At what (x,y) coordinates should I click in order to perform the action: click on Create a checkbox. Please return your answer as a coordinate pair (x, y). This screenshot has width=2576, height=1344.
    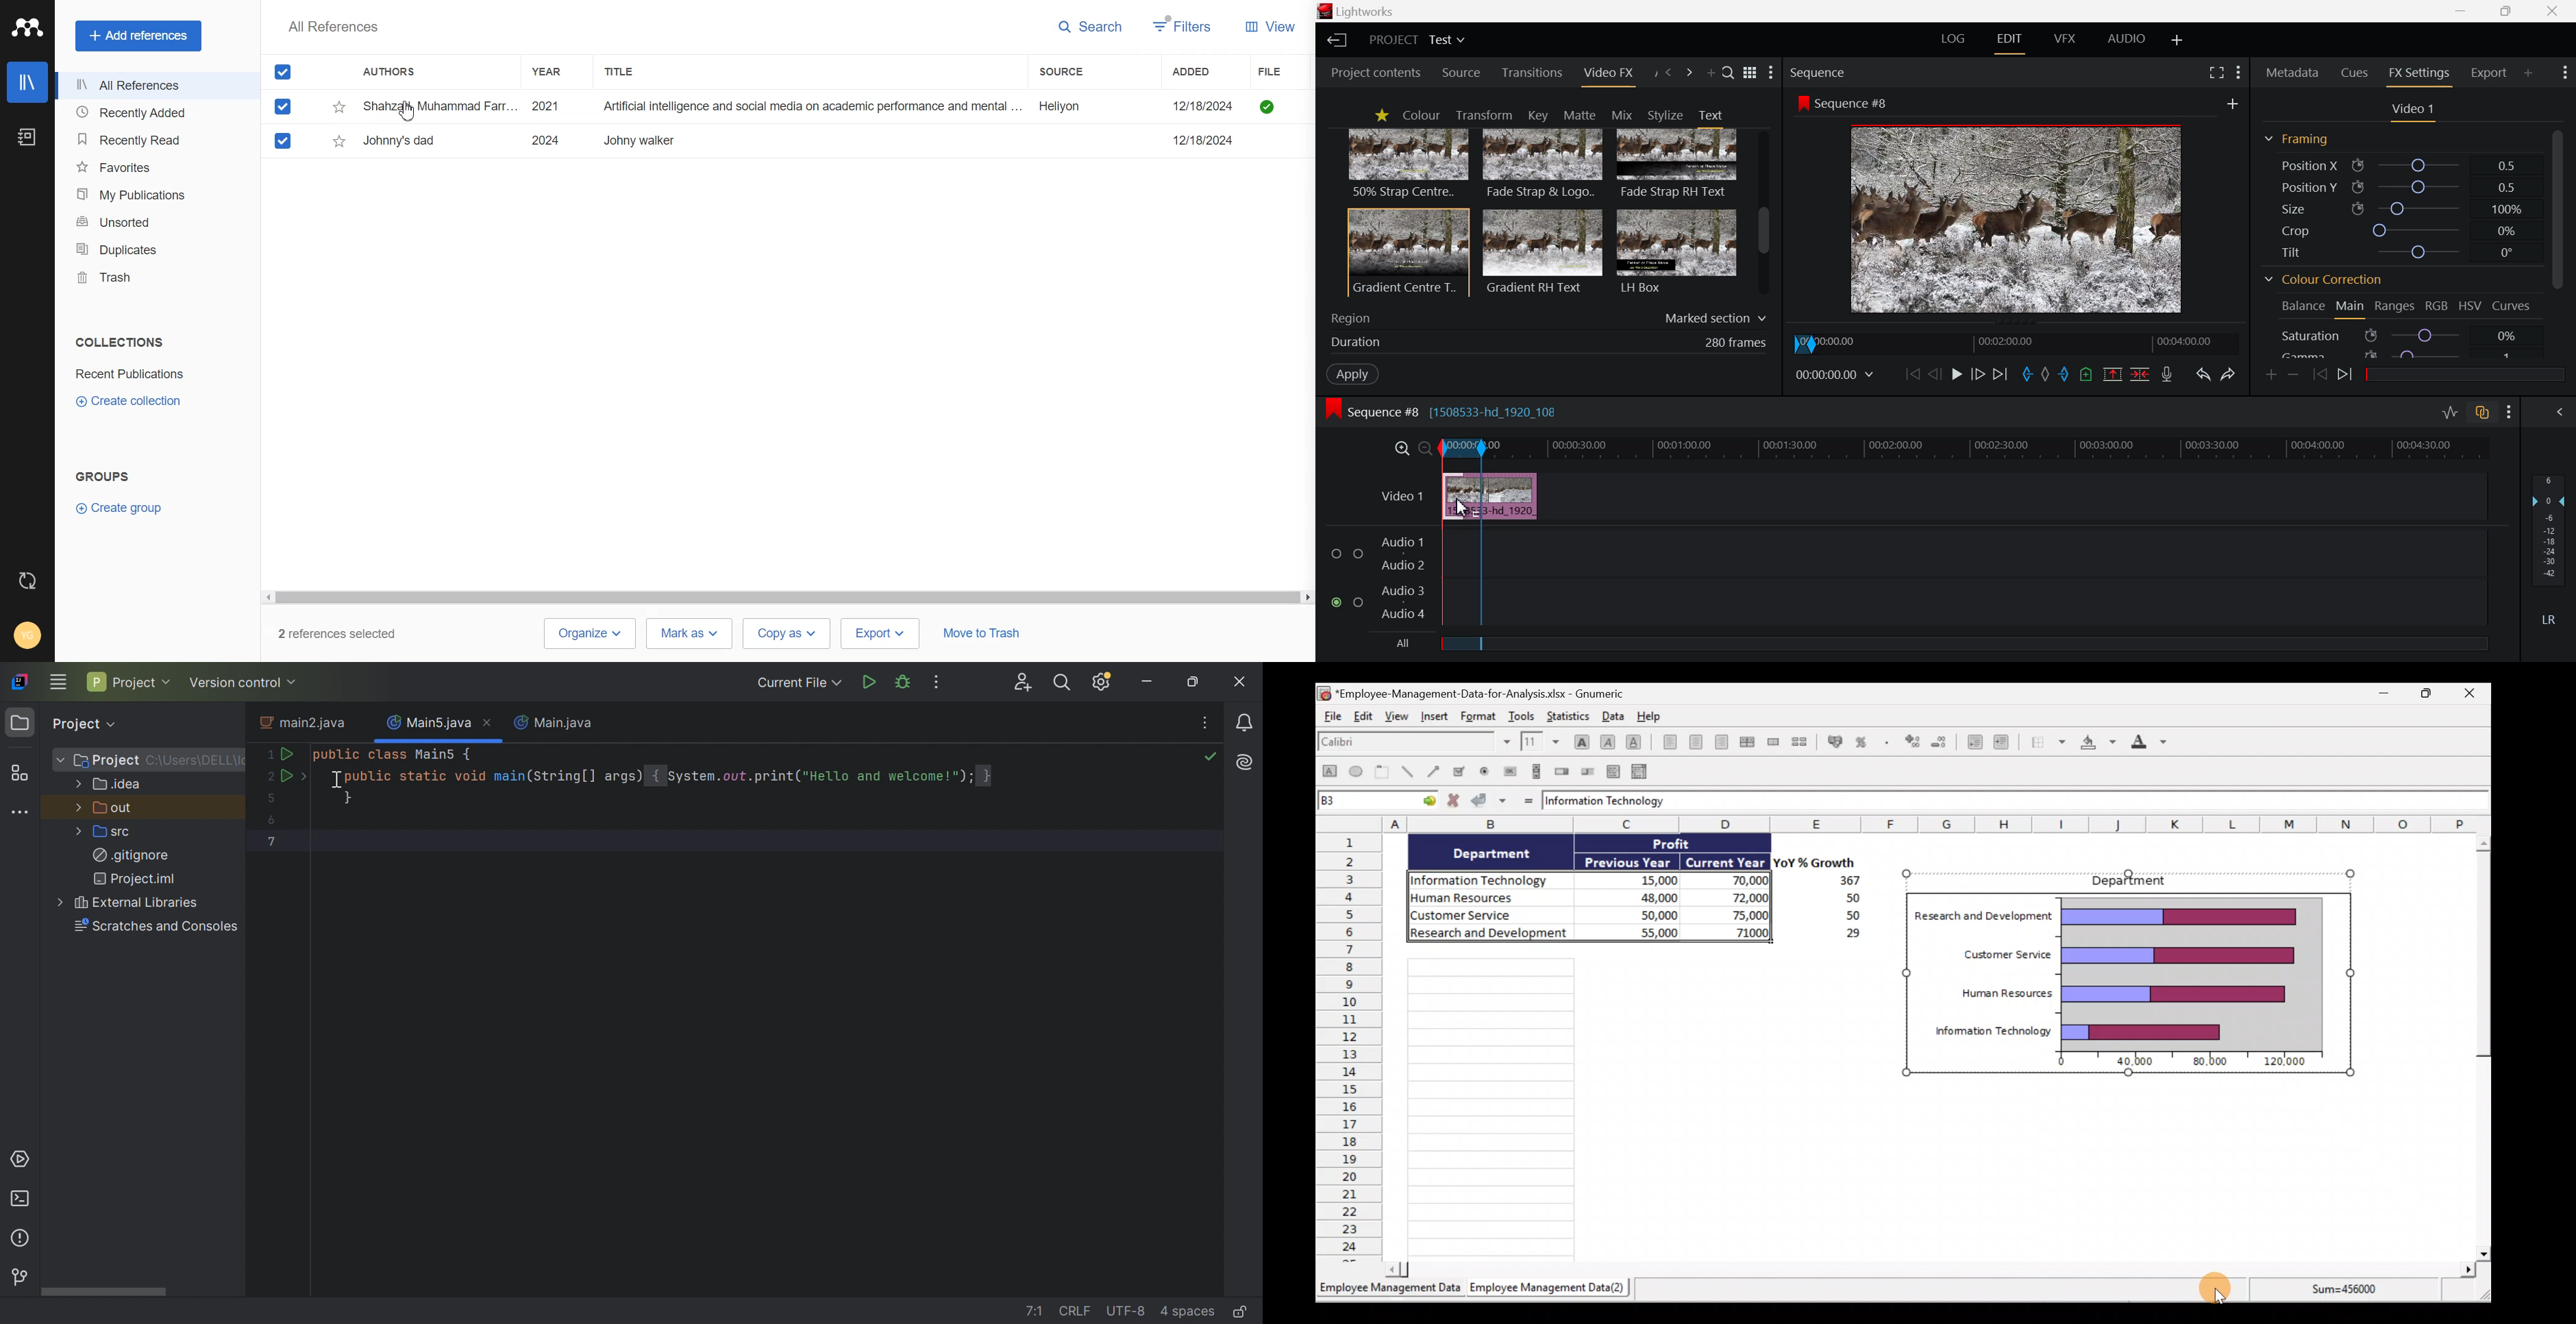
    Looking at the image, I should click on (1459, 770).